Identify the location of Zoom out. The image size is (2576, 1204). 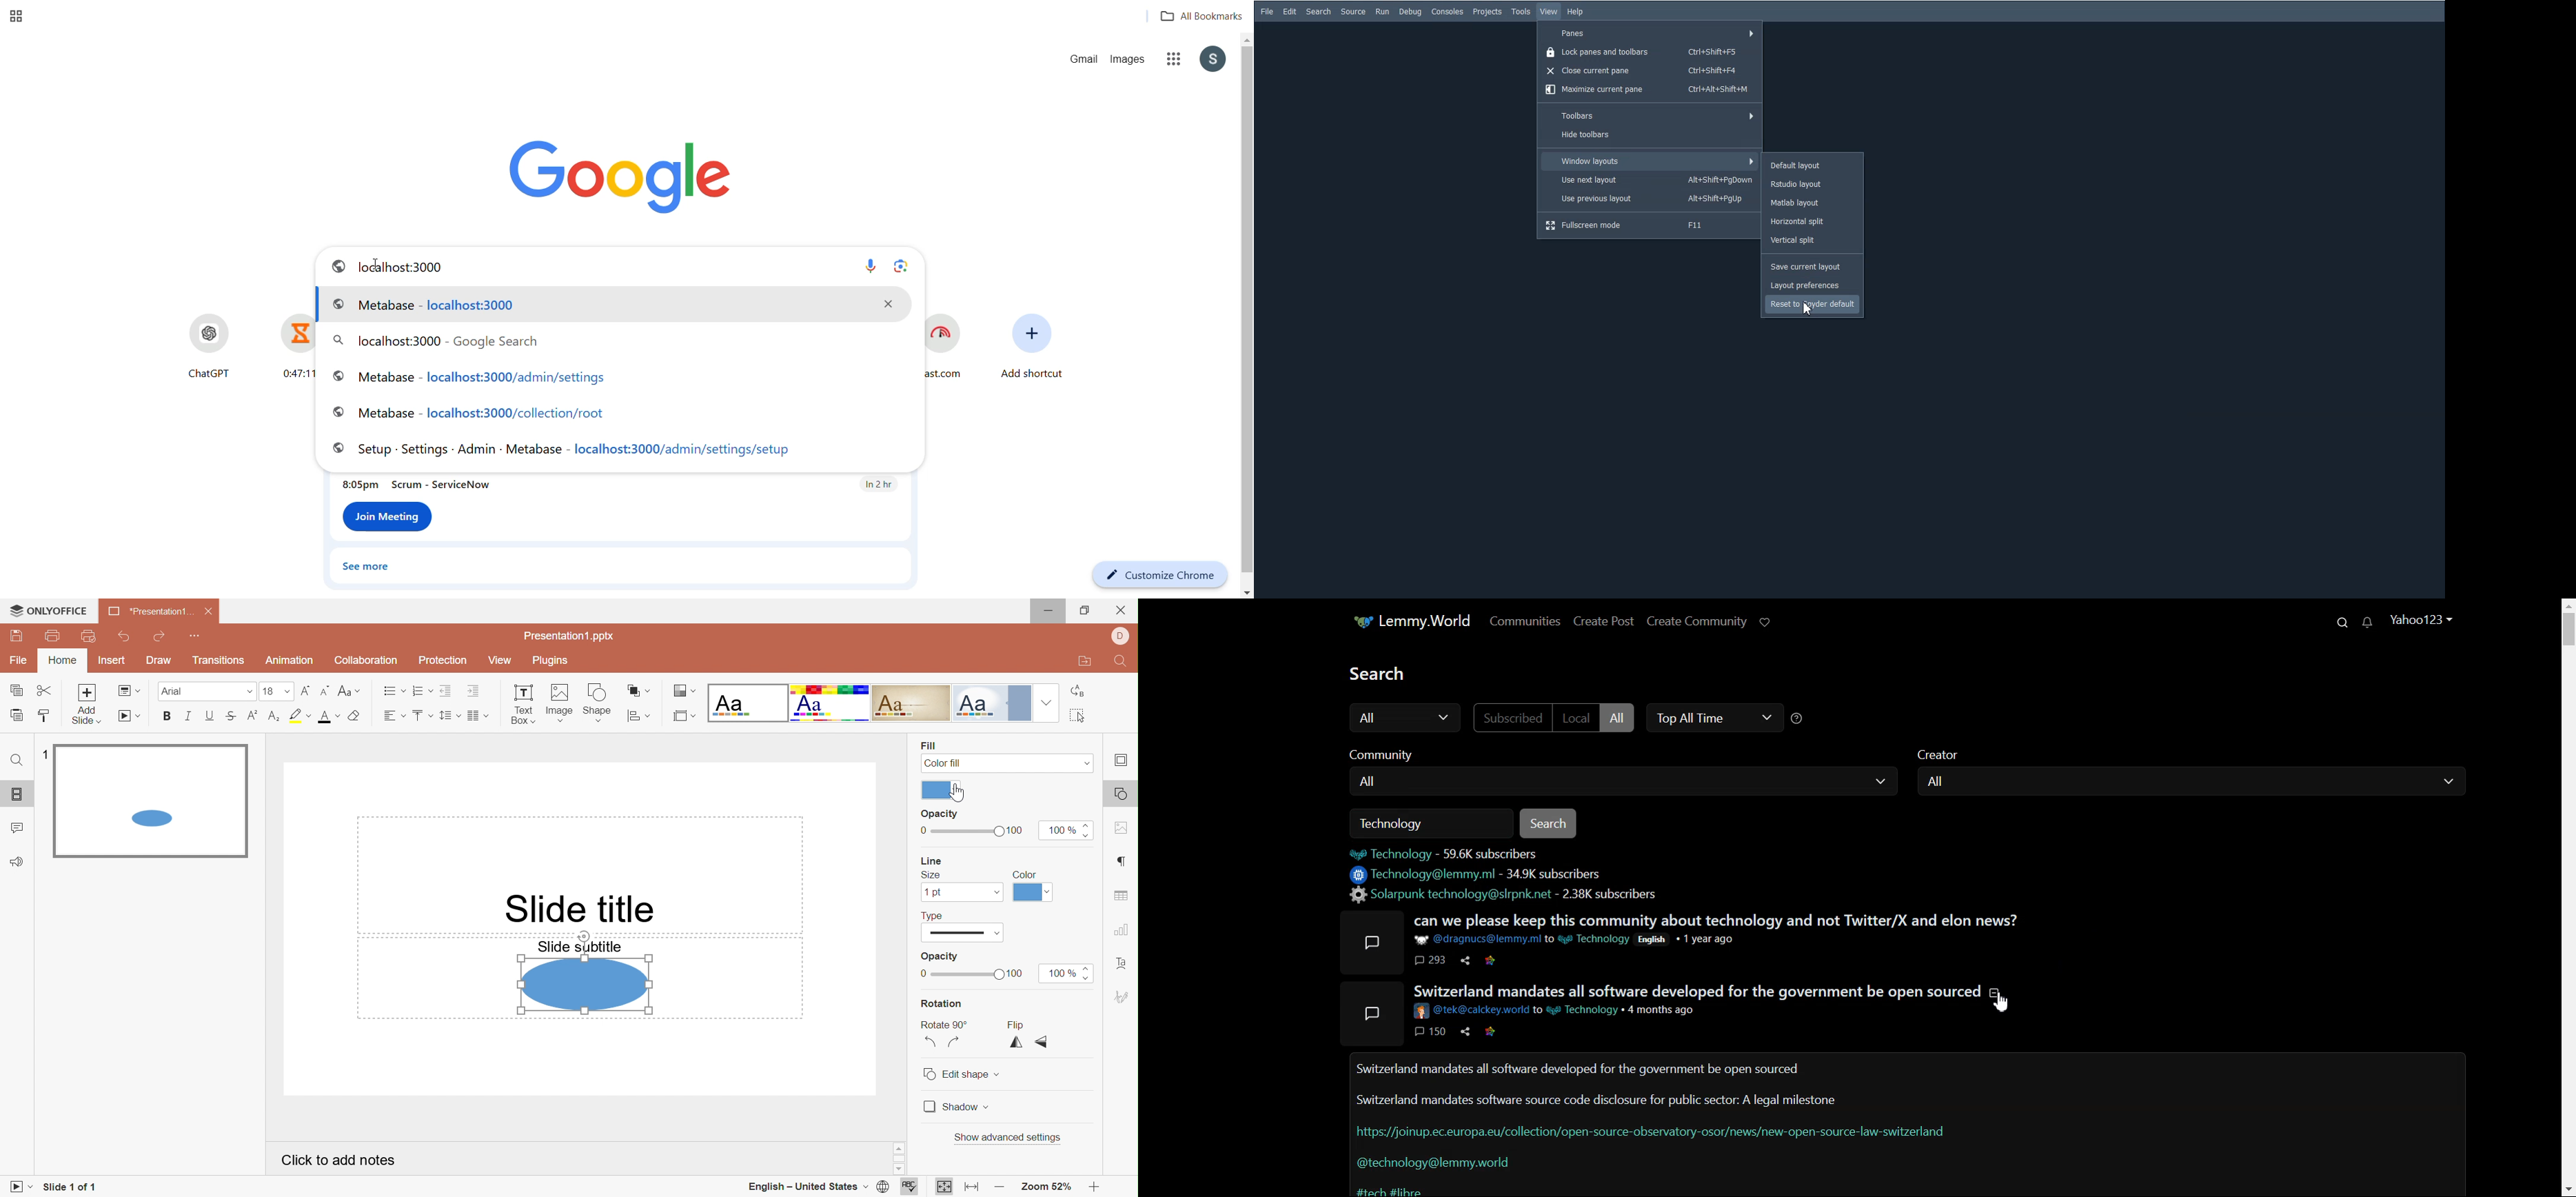
(999, 1189).